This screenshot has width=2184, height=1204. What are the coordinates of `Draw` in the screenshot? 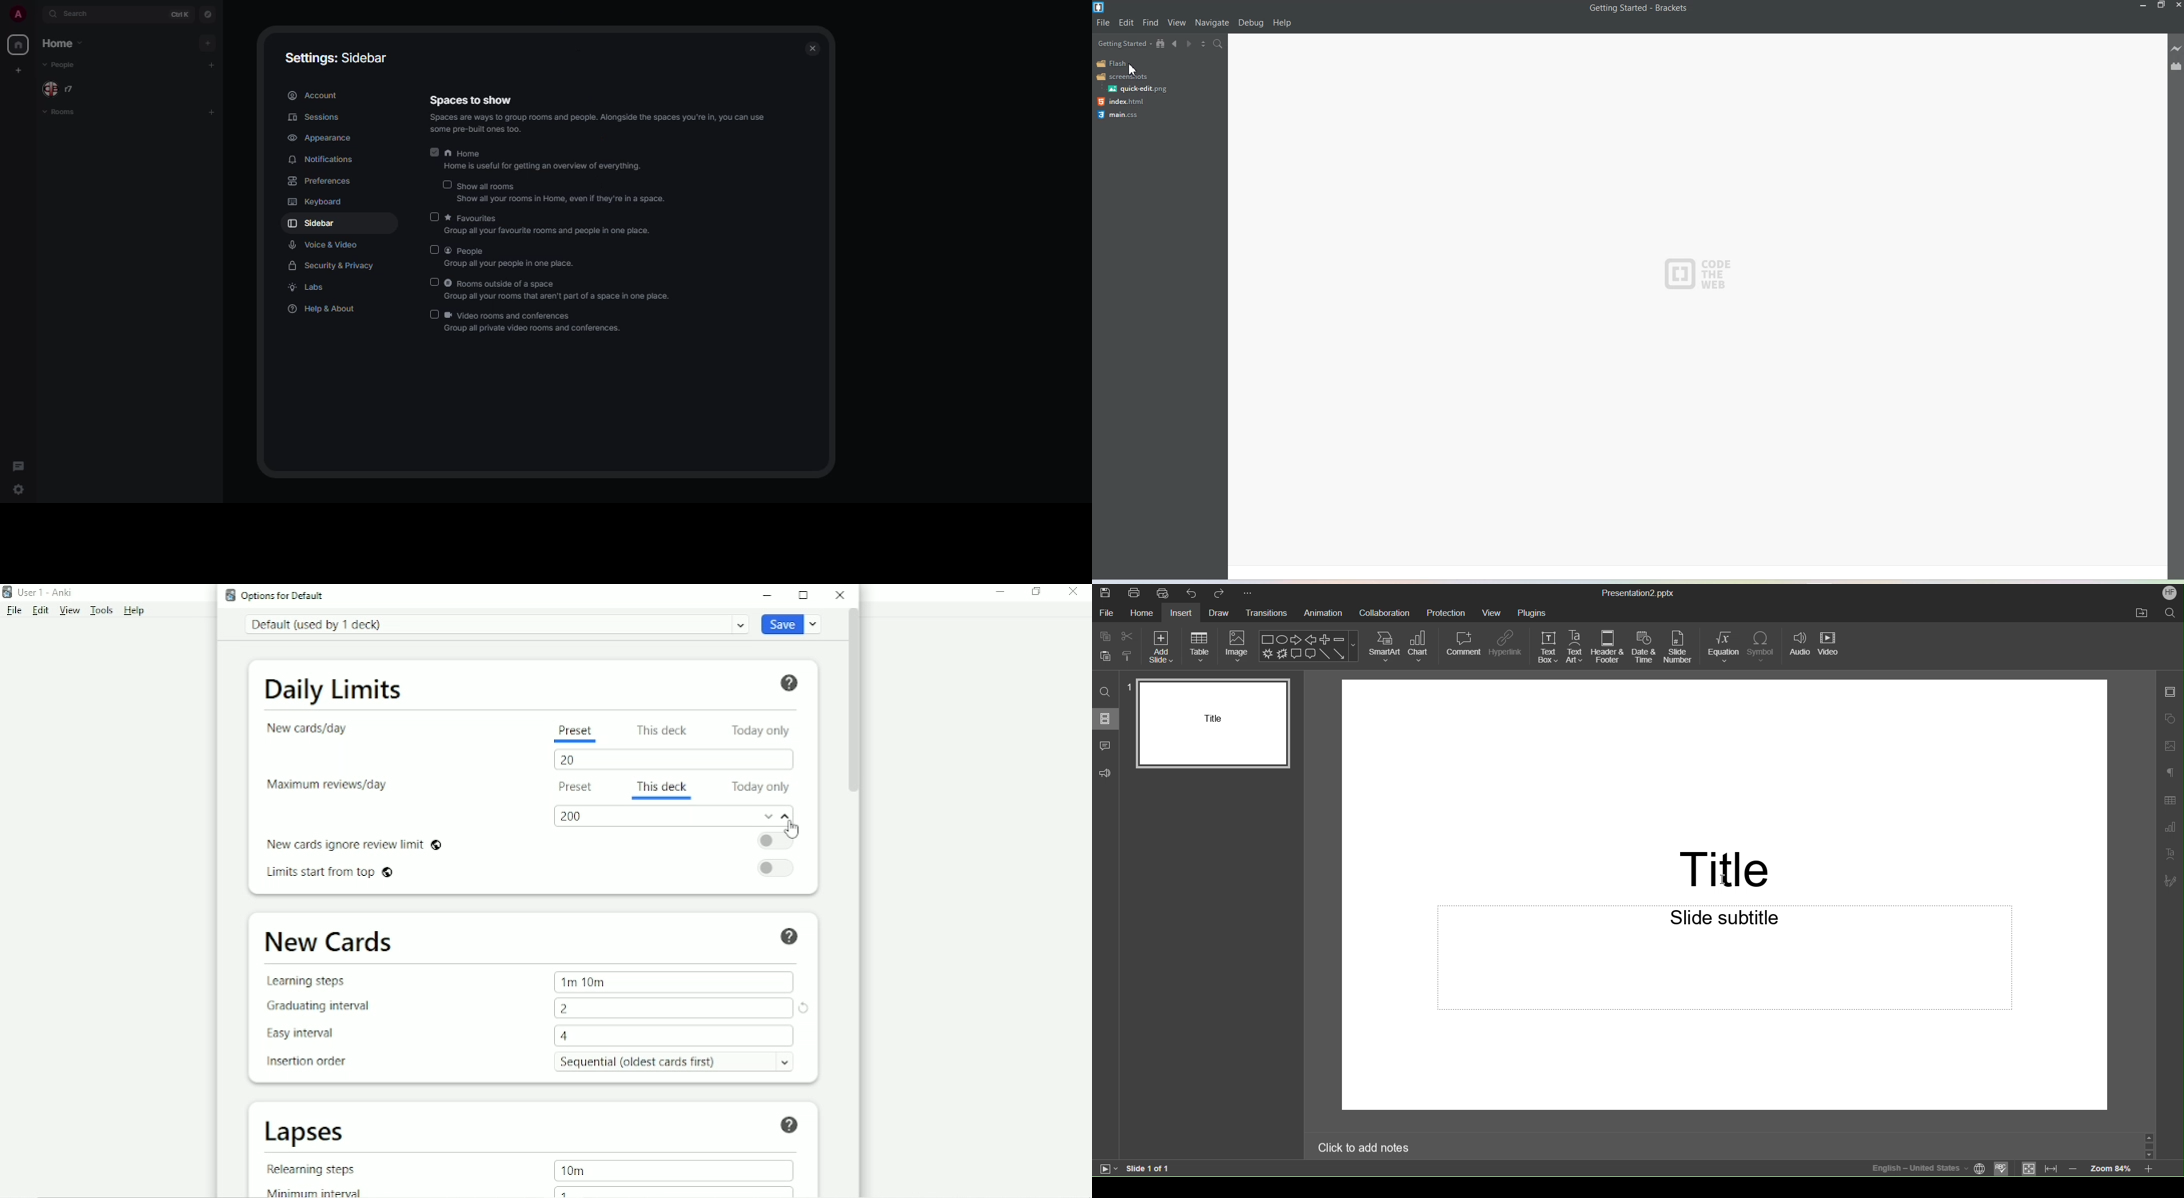 It's located at (1222, 613).